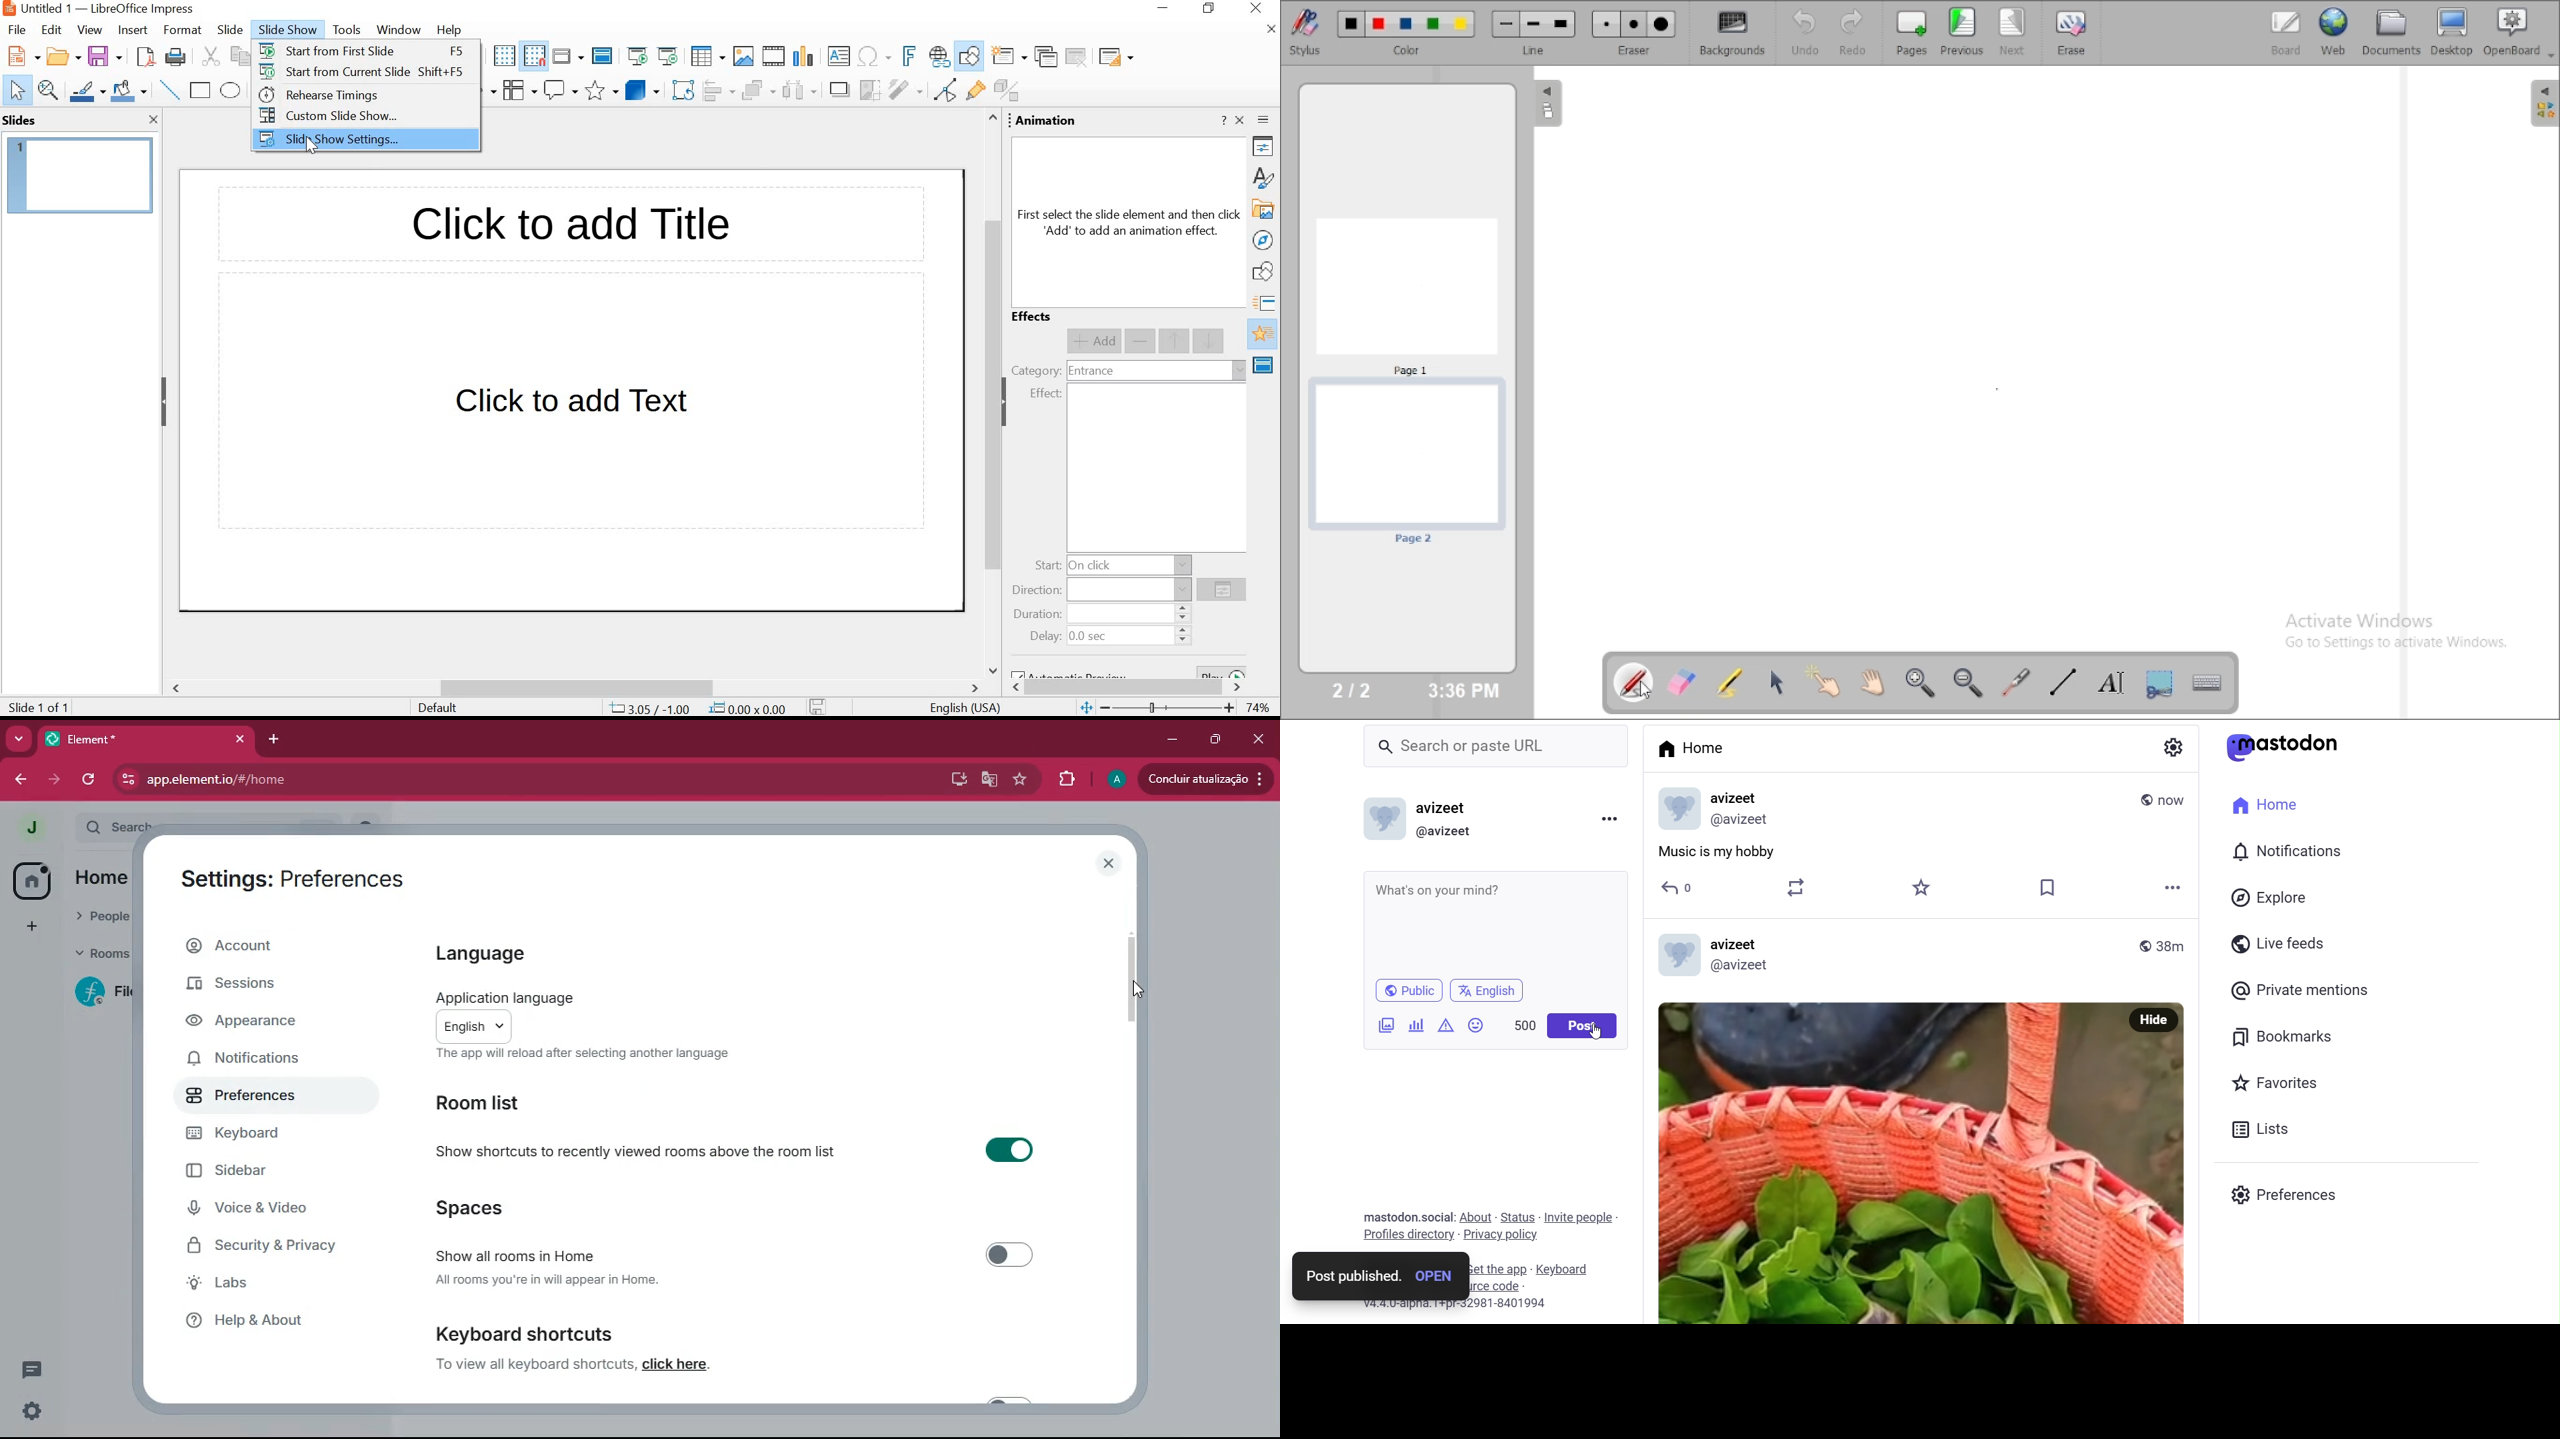 The image size is (2576, 1456). What do you see at coordinates (1217, 740) in the screenshot?
I see `maximize` at bounding box center [1217, 740].